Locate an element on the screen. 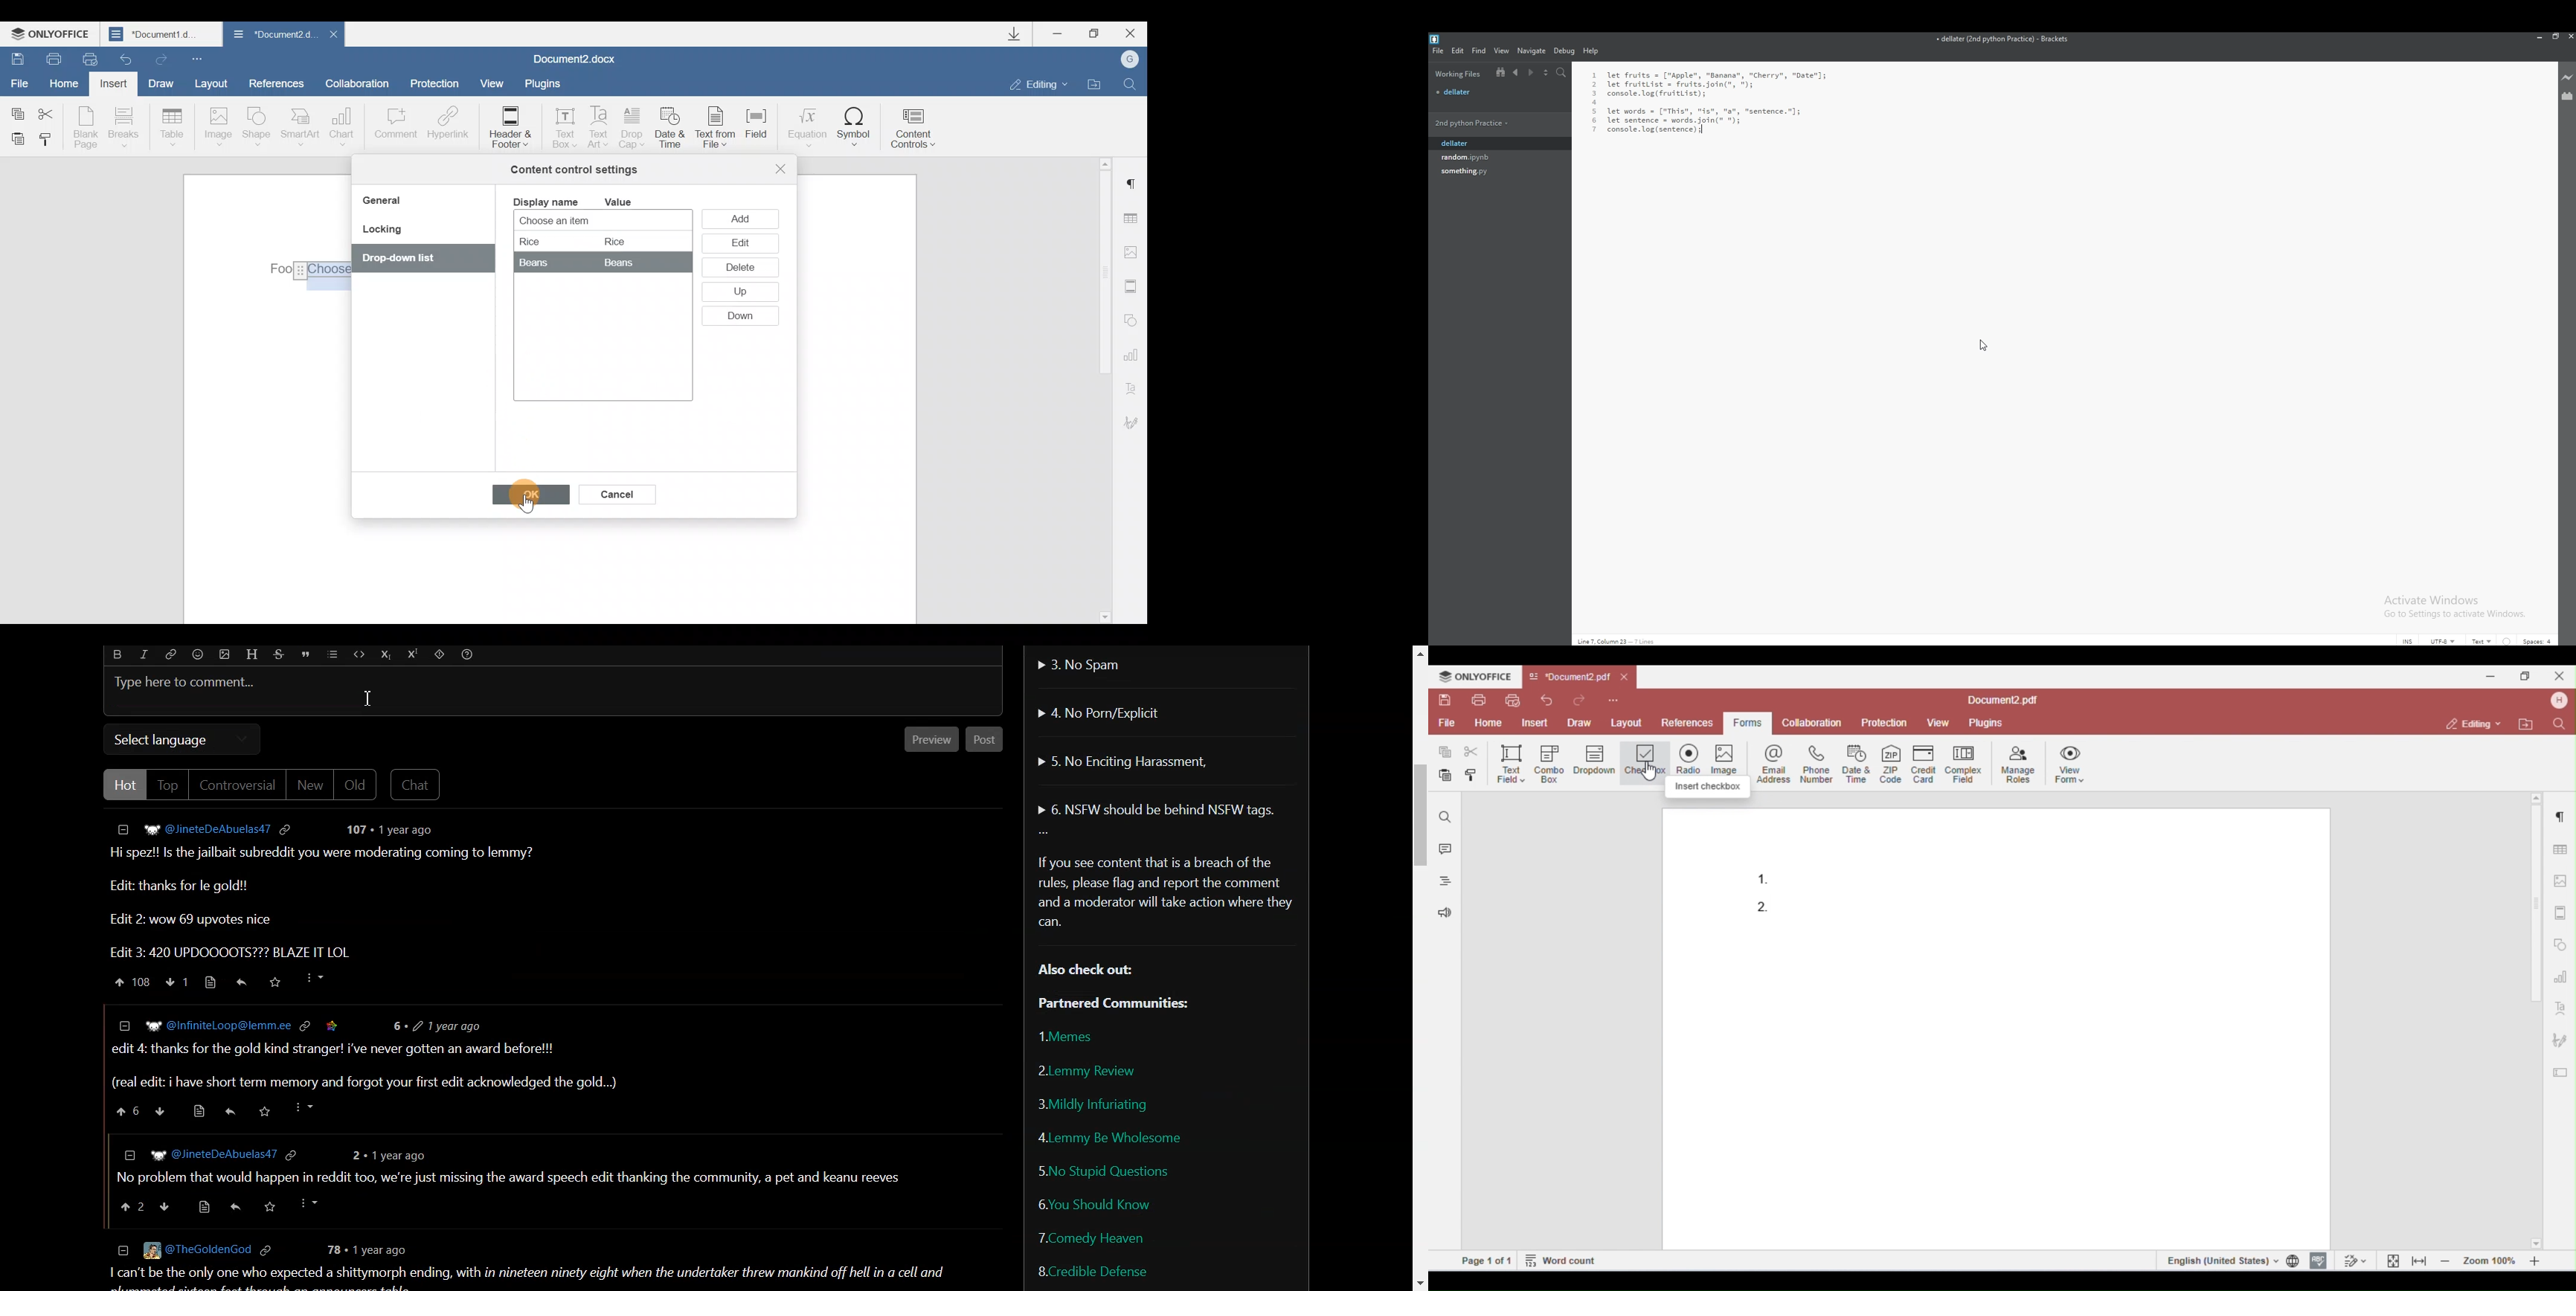 The width and height of the screenshot is (2576, 1316). Maximize is located at coordinates (1095, 34).